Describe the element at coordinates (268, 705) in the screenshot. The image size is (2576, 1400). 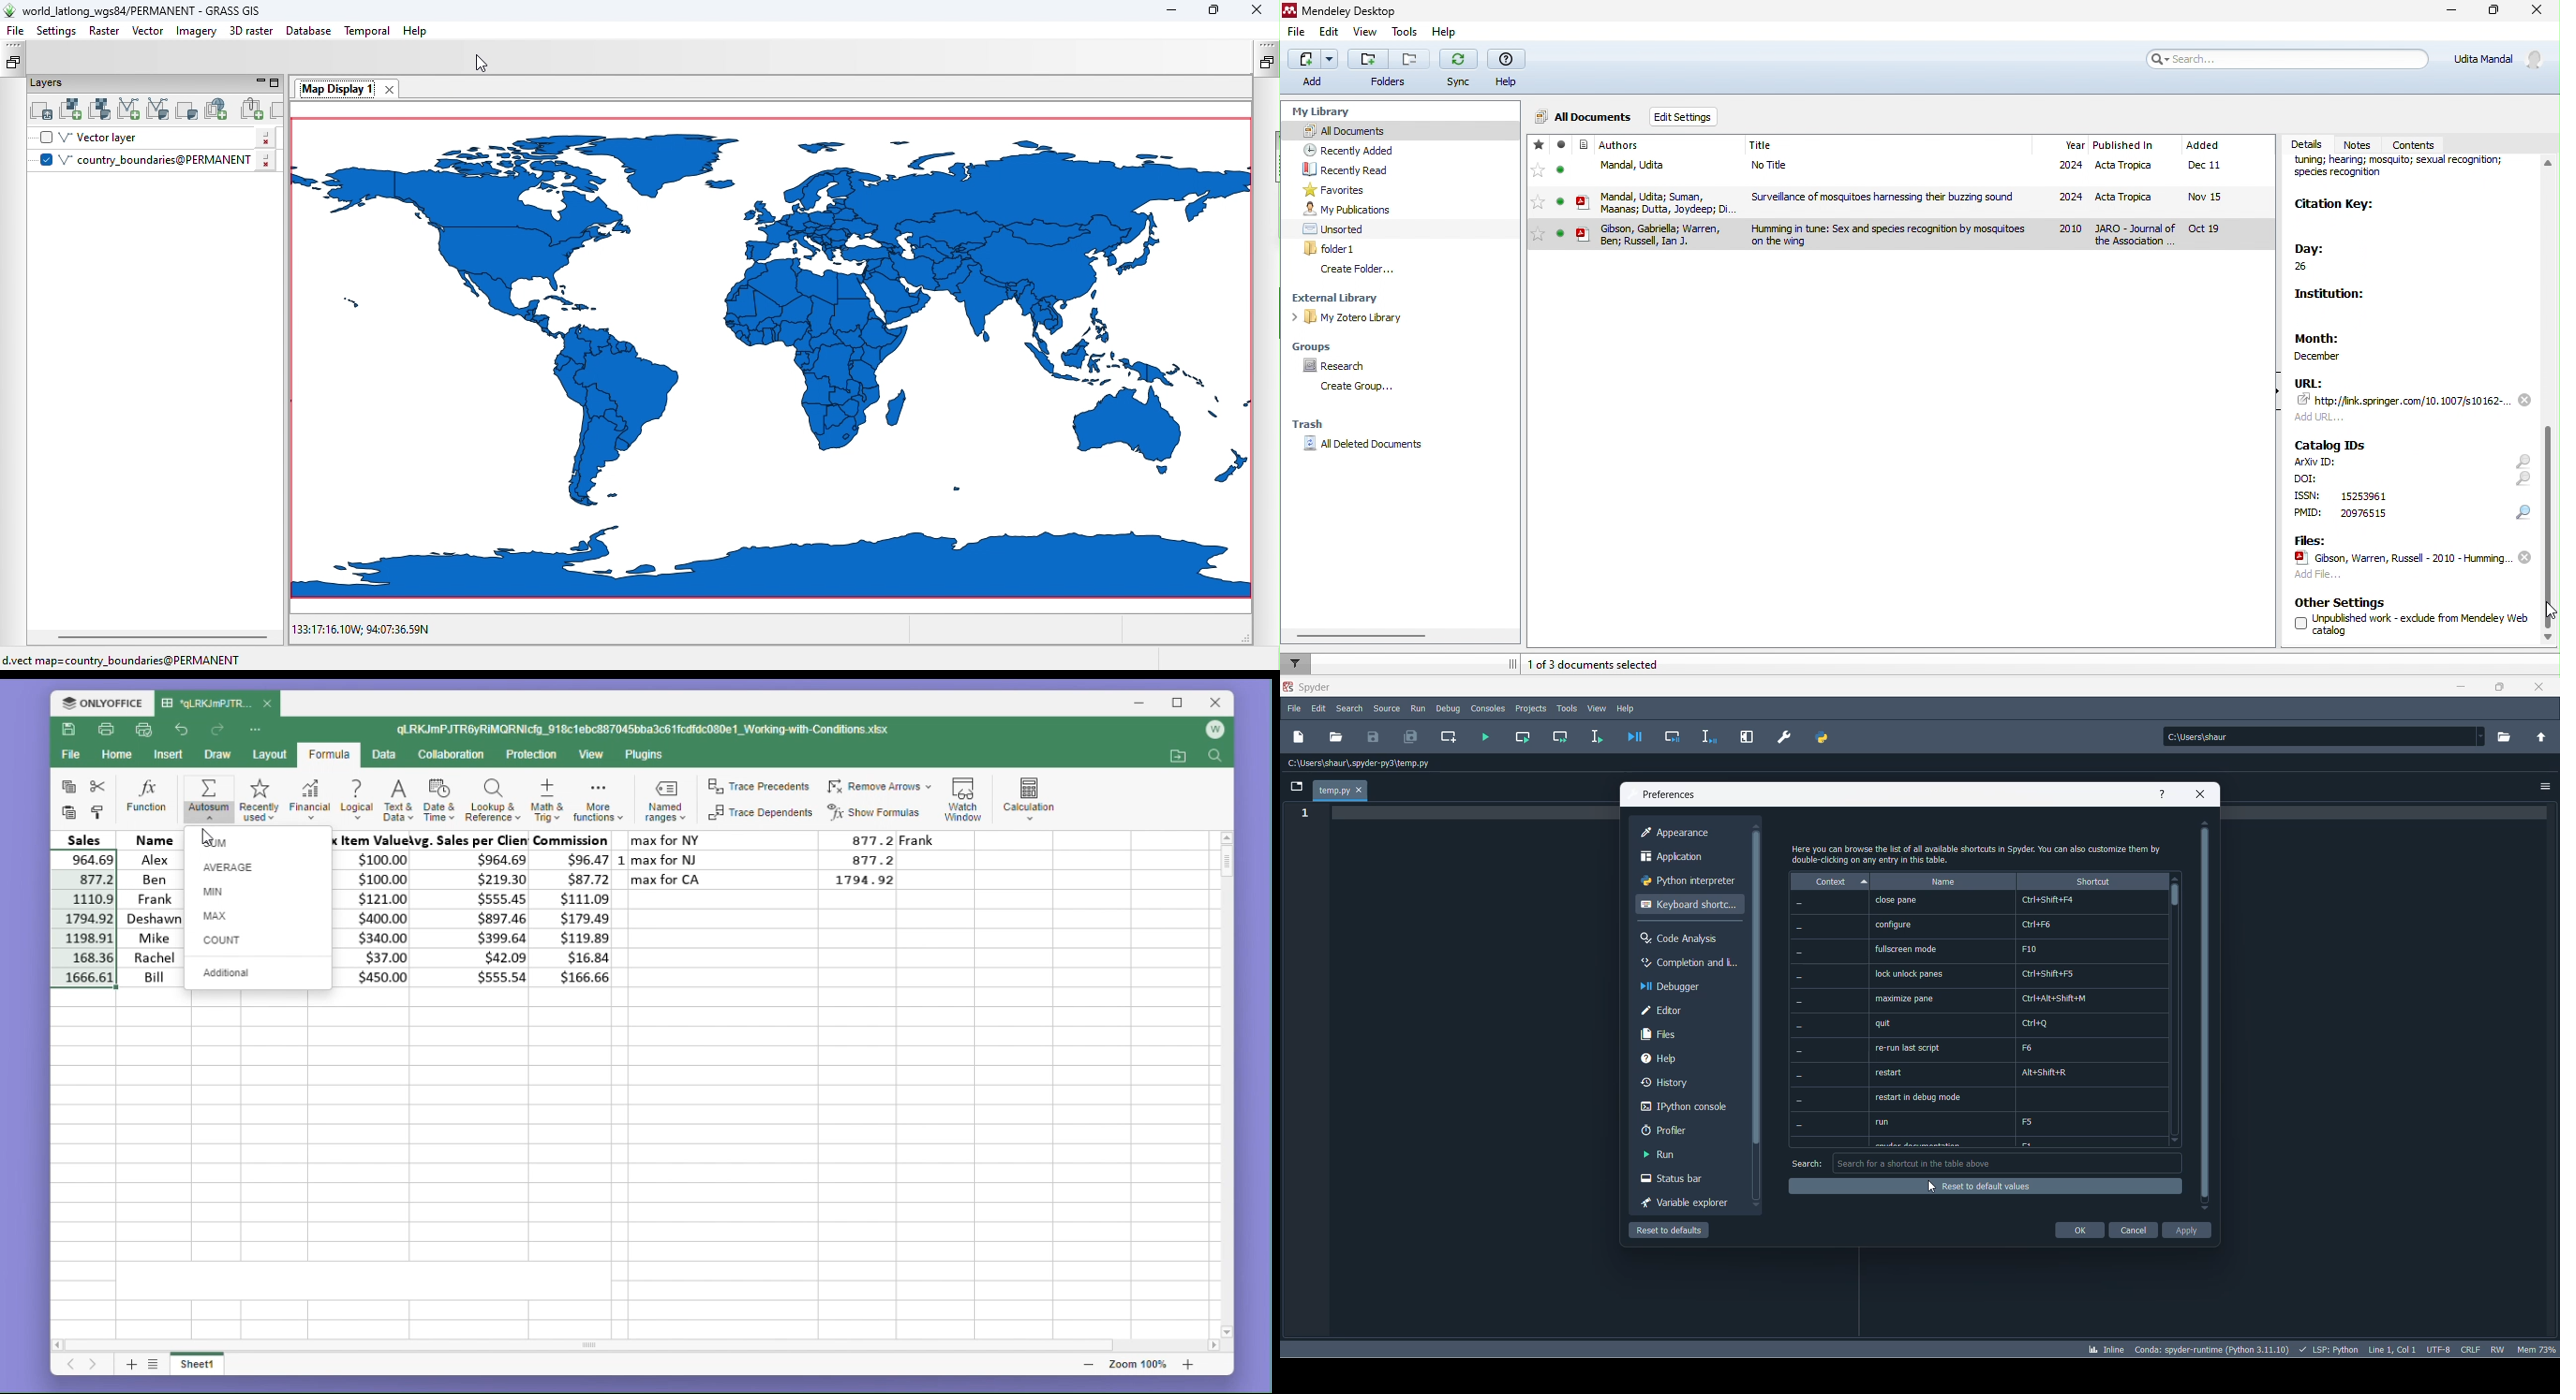
I see `close` at that location.